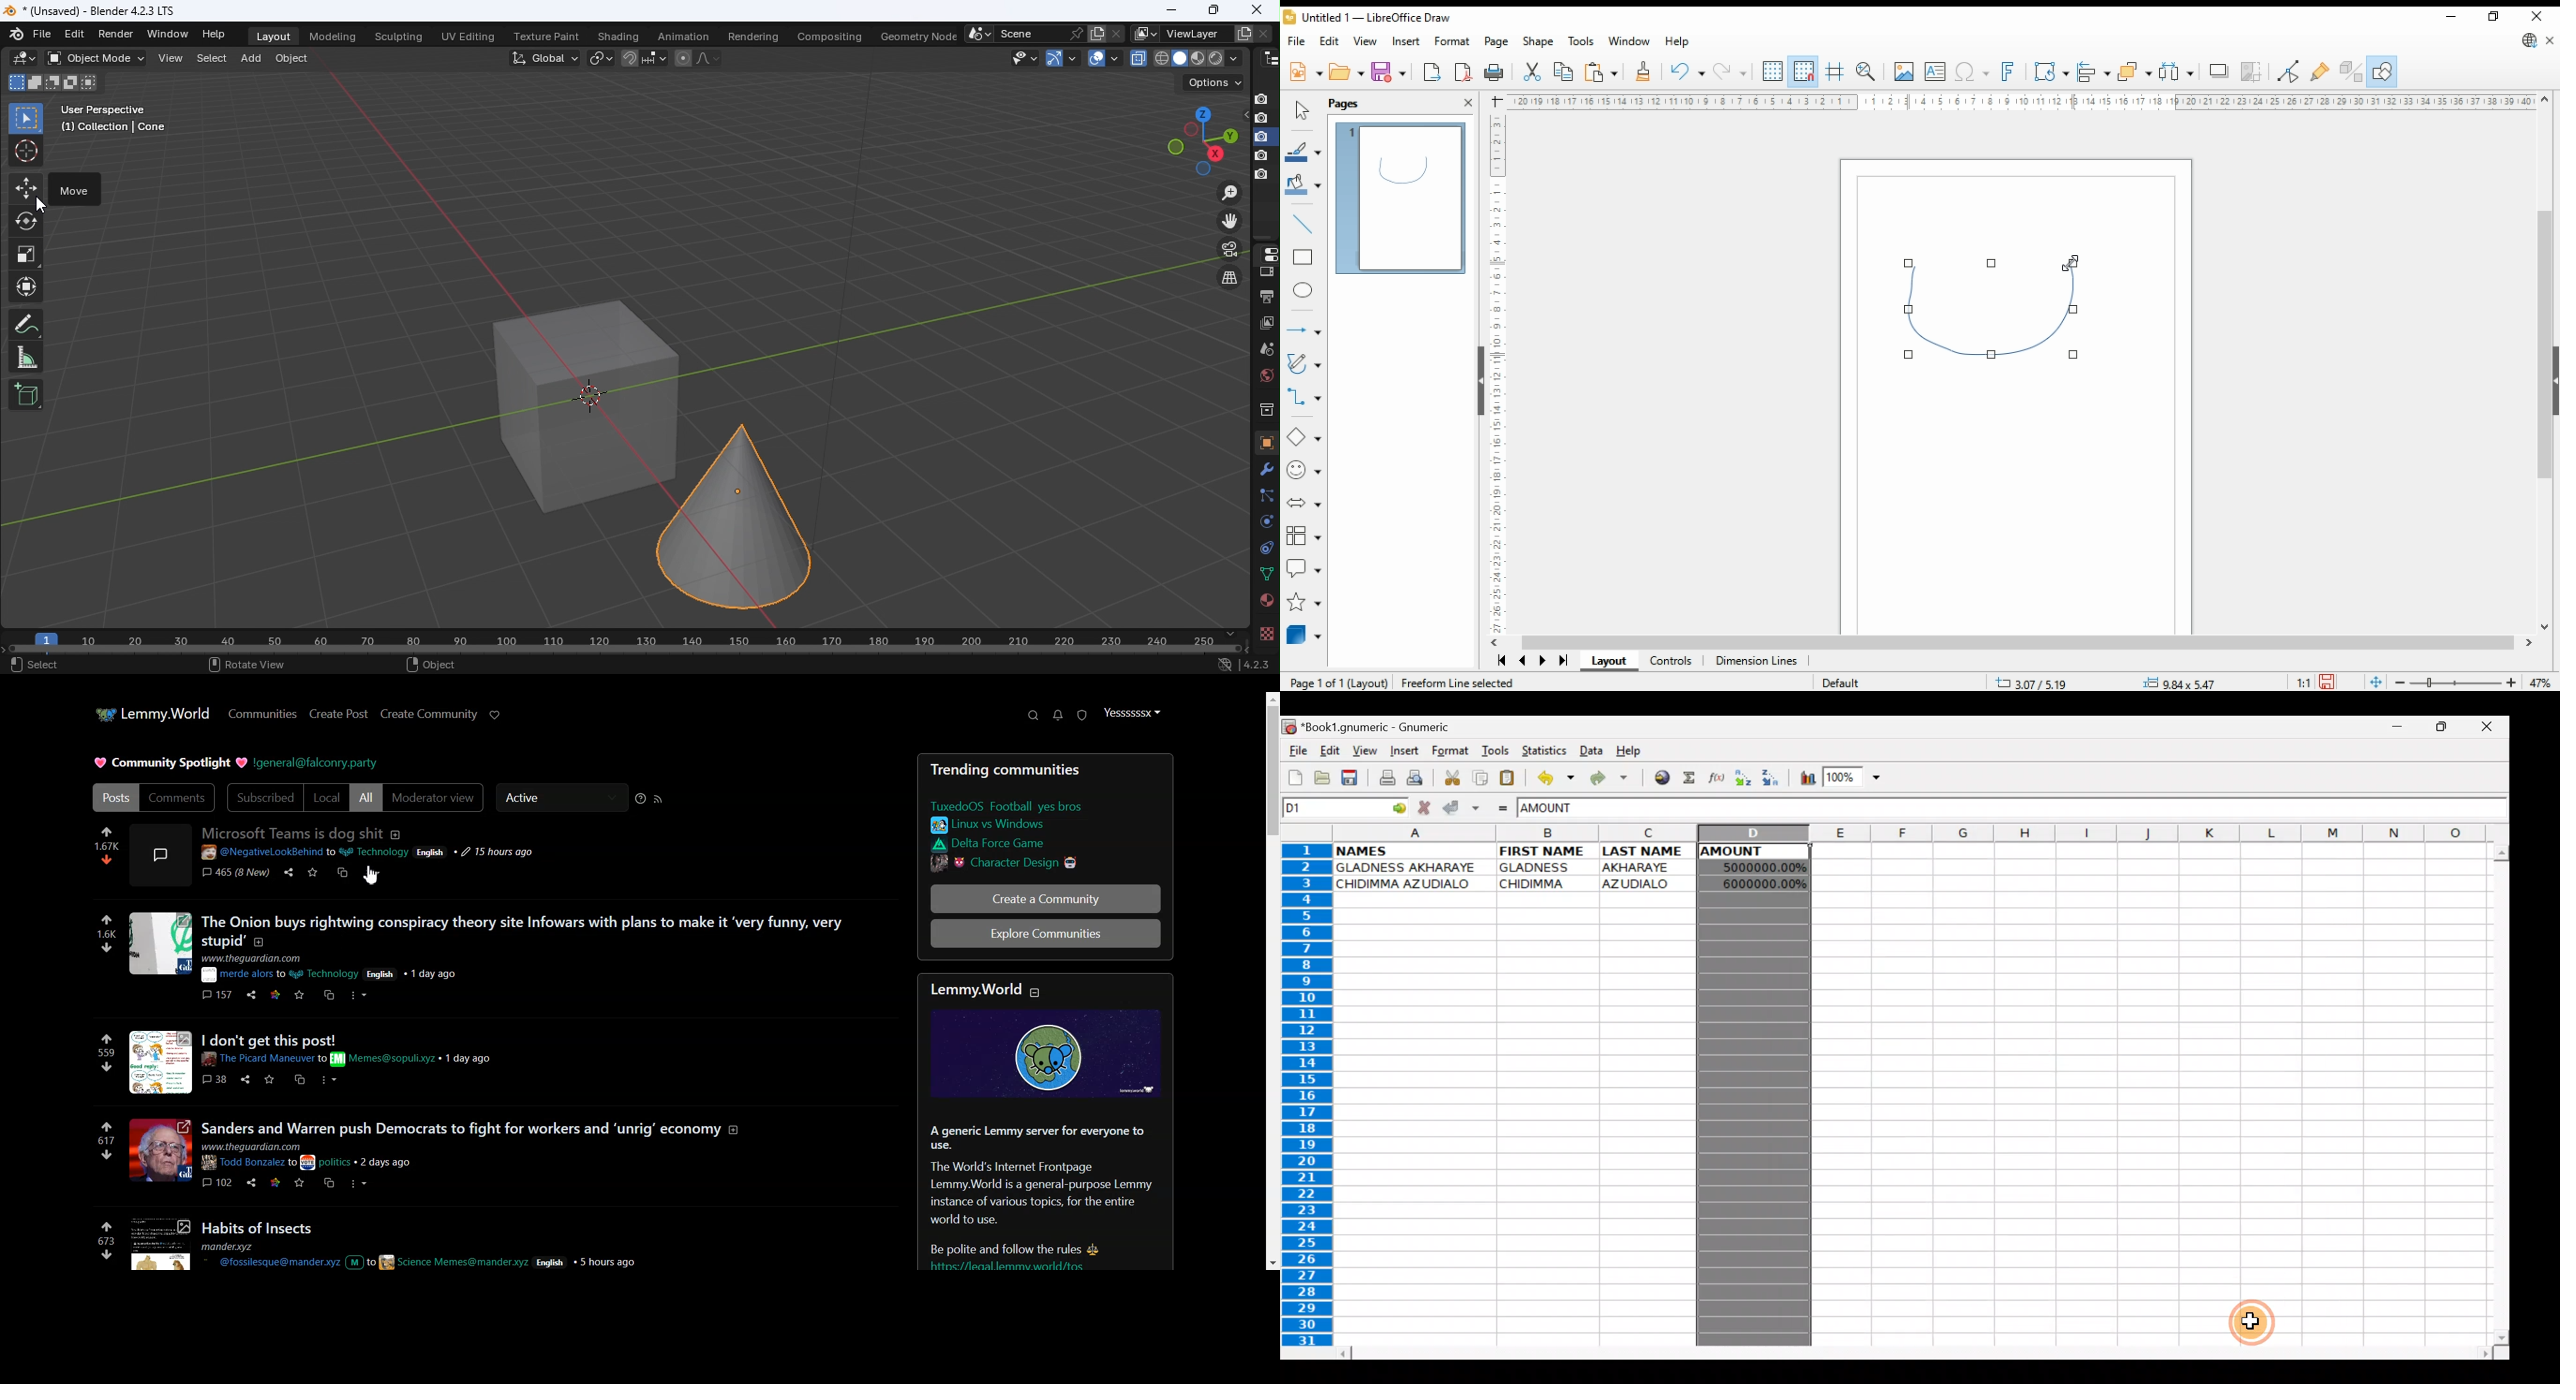  Describe the element at coordinates (1232, 57) in the screenshot. I see `shading` at that location.